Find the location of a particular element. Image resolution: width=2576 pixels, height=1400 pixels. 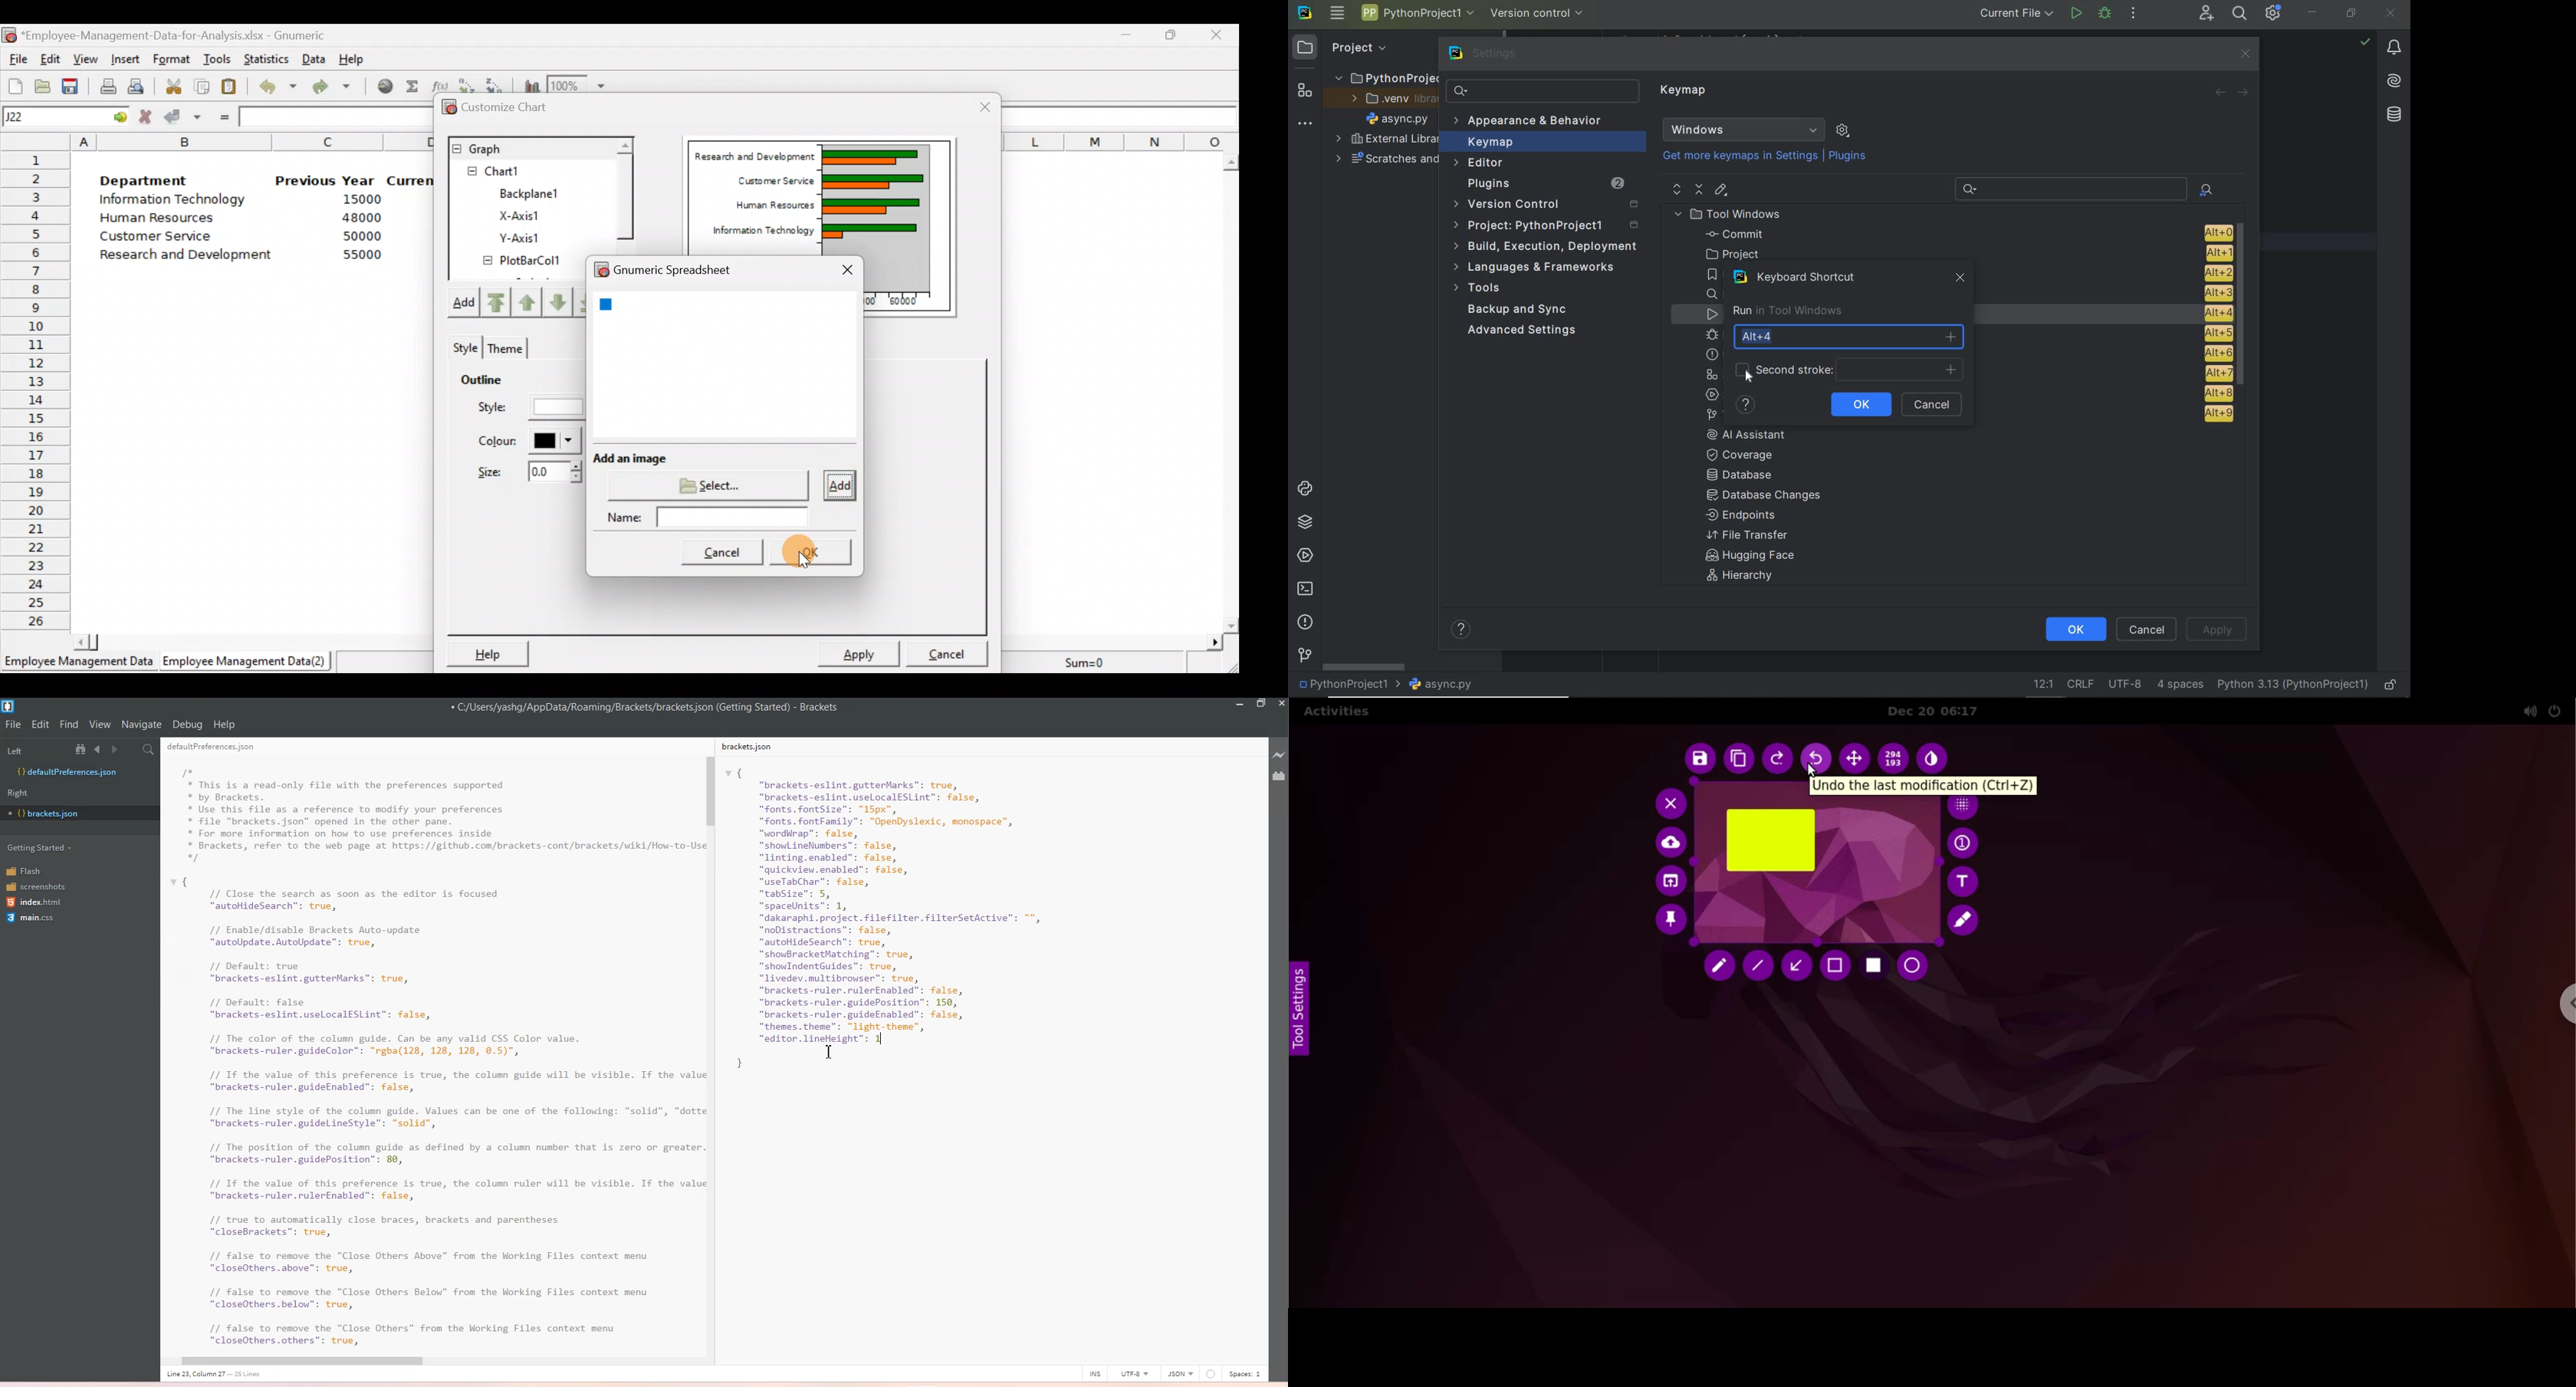

Backup and Sync is located at coordinates (1519, 310).